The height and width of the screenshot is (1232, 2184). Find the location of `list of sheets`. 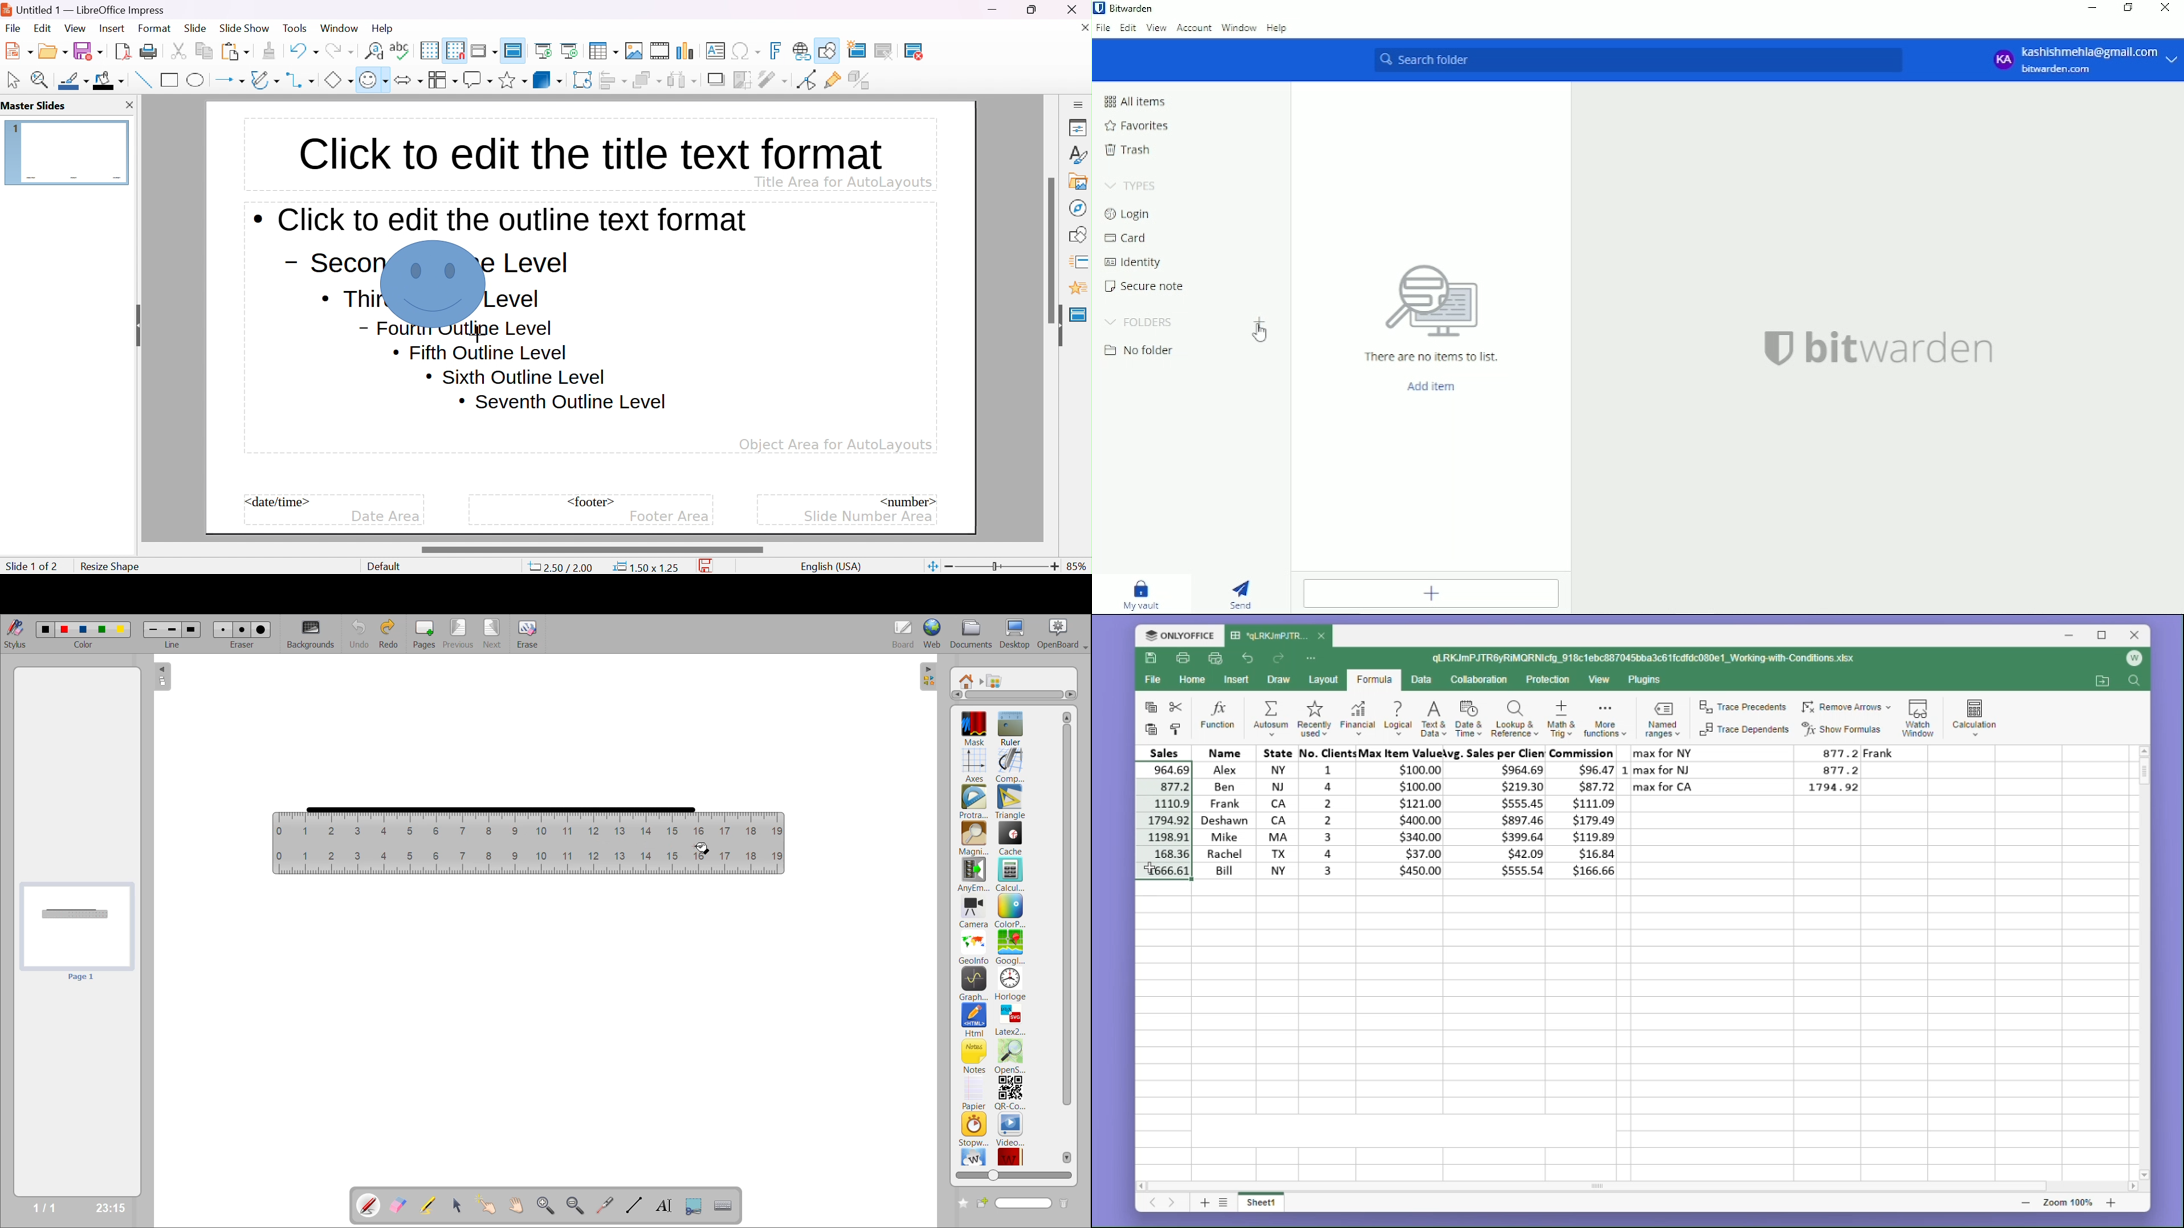

list of sheets is located at coordinates (1226, 1202).